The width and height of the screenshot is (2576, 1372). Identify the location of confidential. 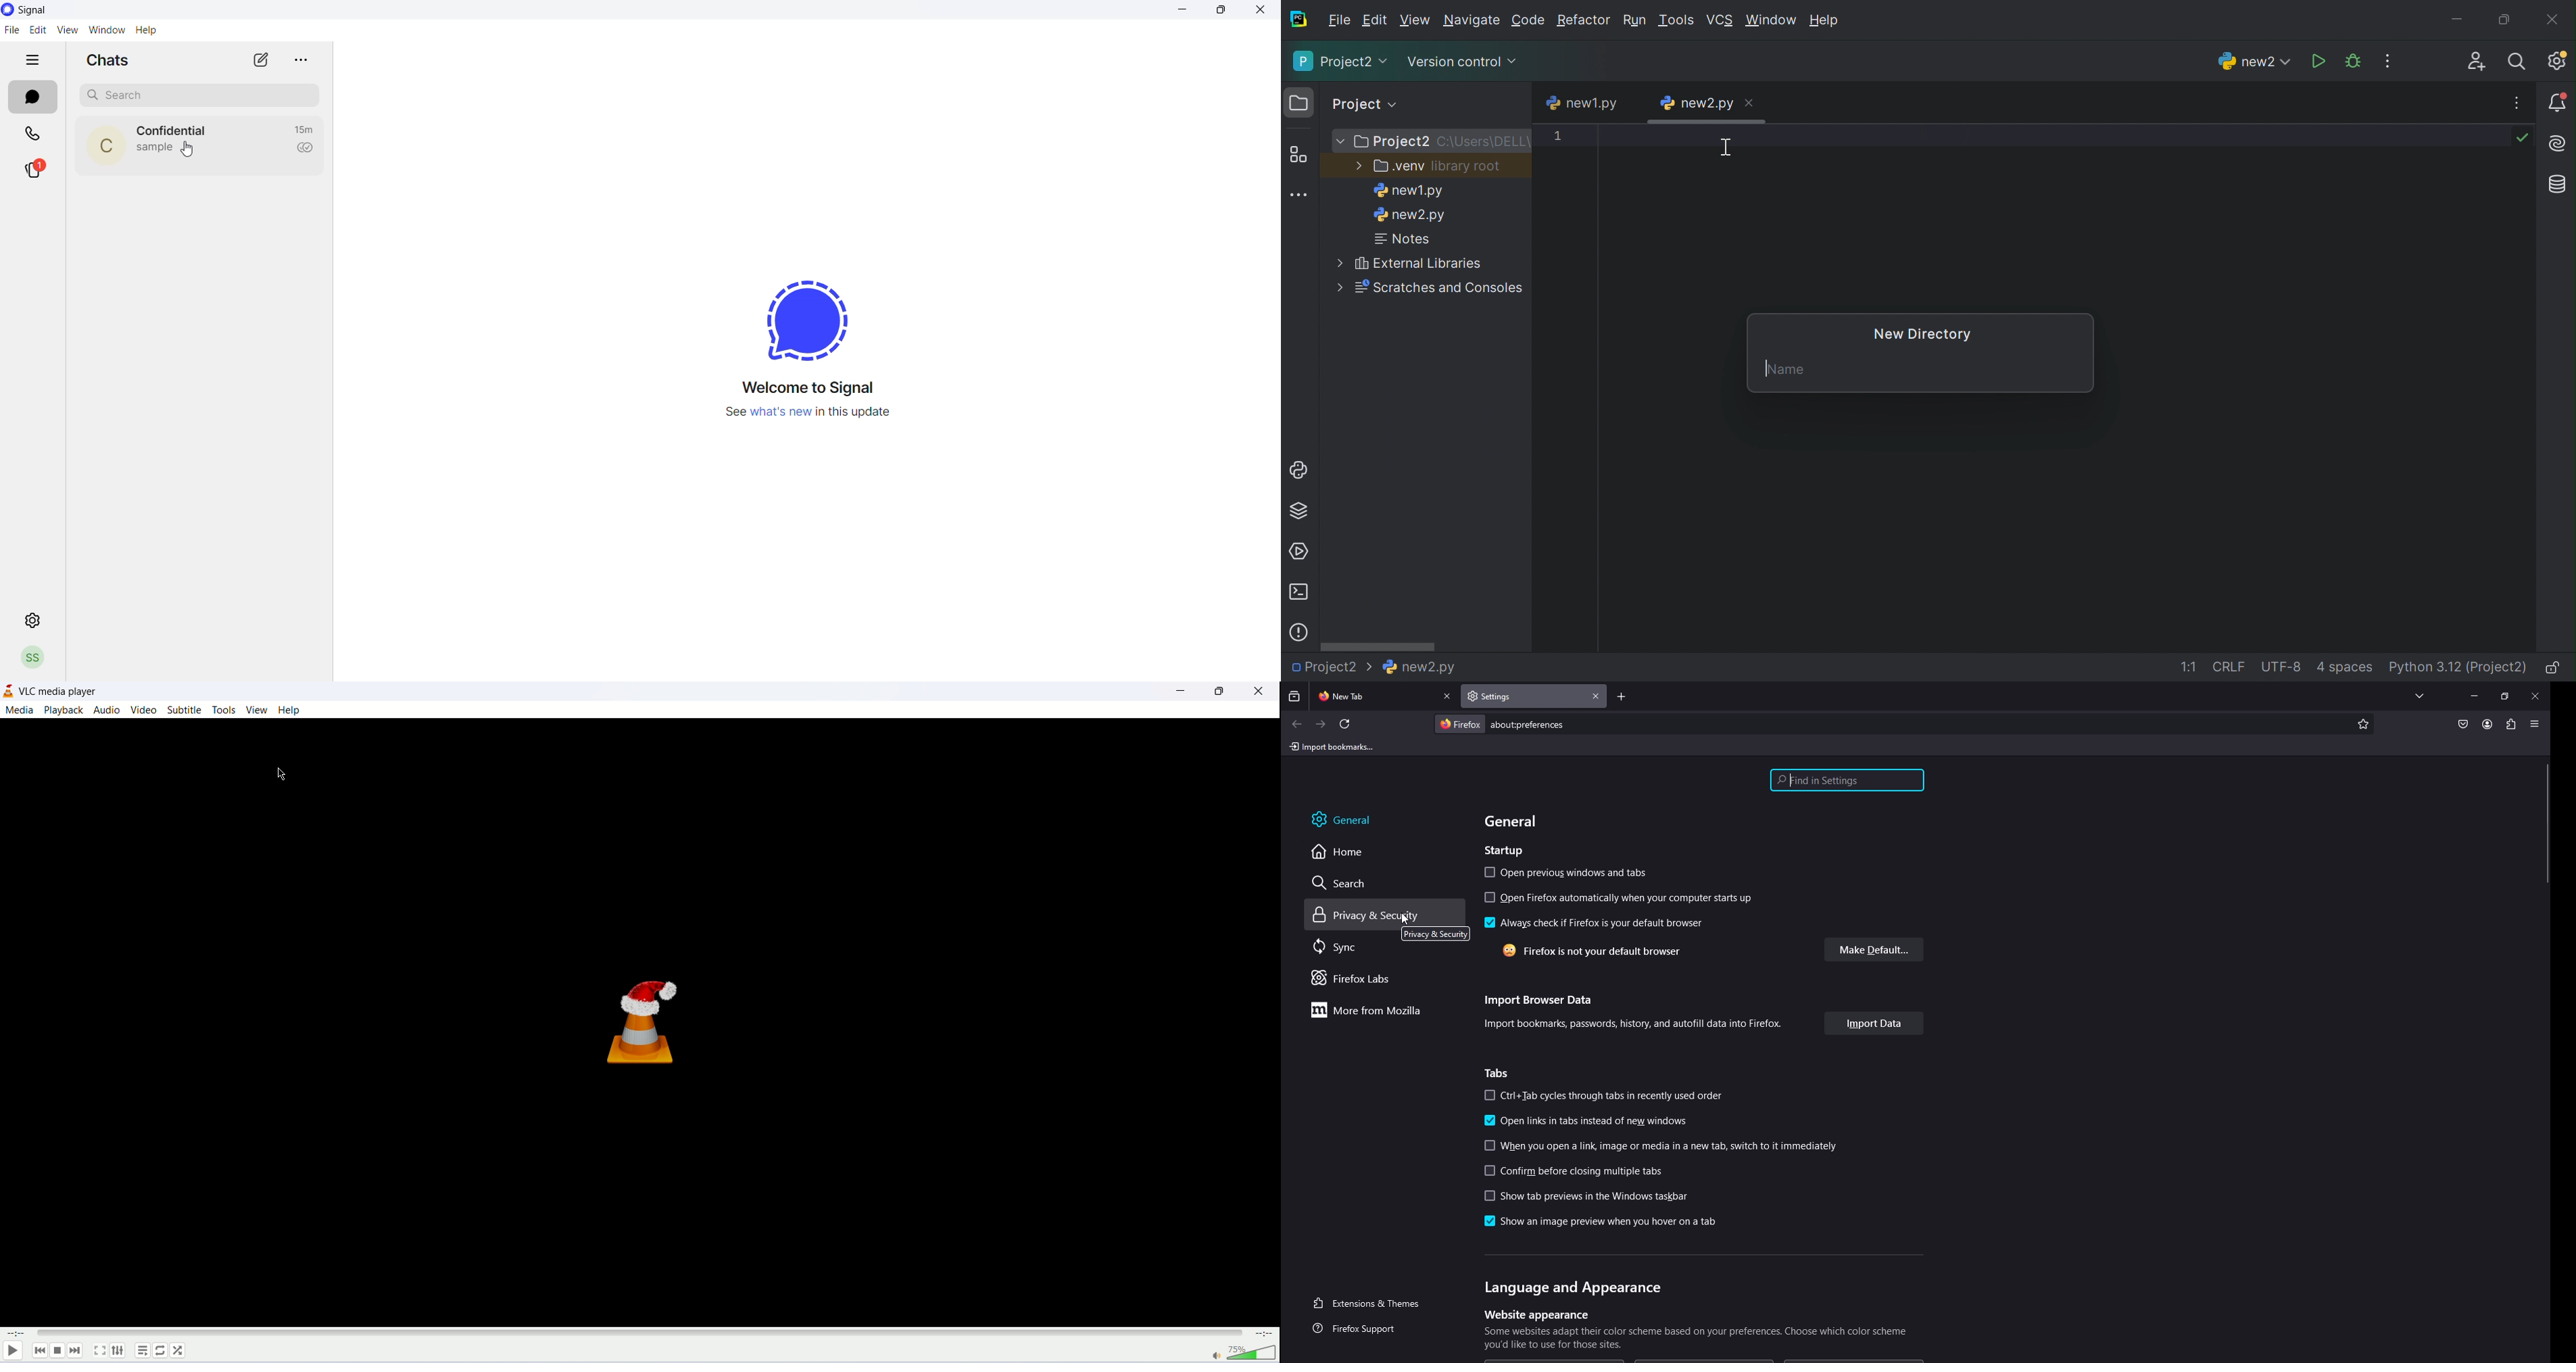
(172, 131).